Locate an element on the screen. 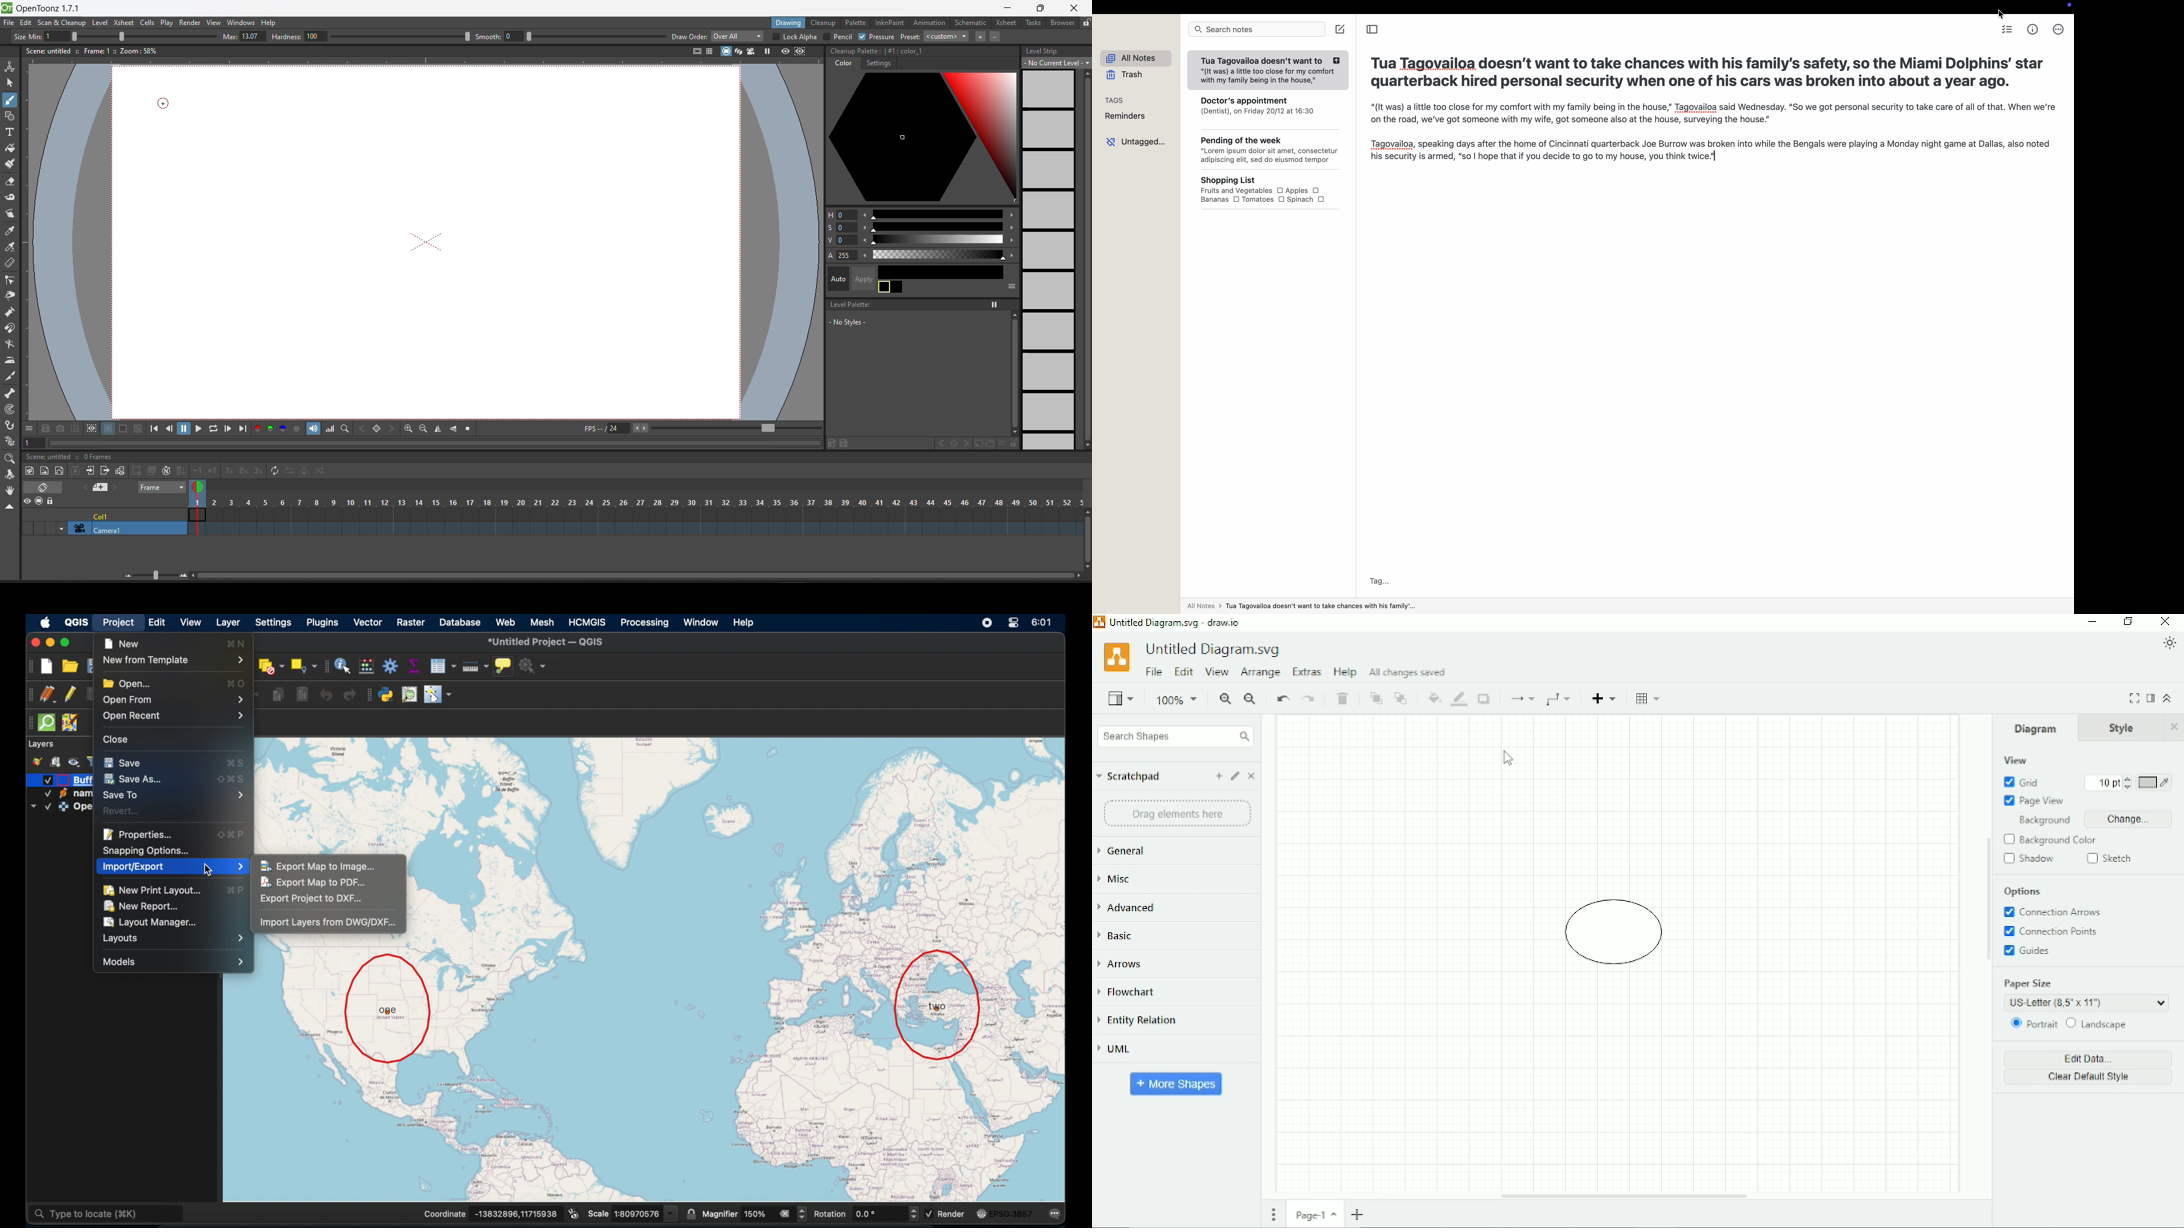 This screenshot has height=1232, width=2184. processing is located at coordinates (646, 623).